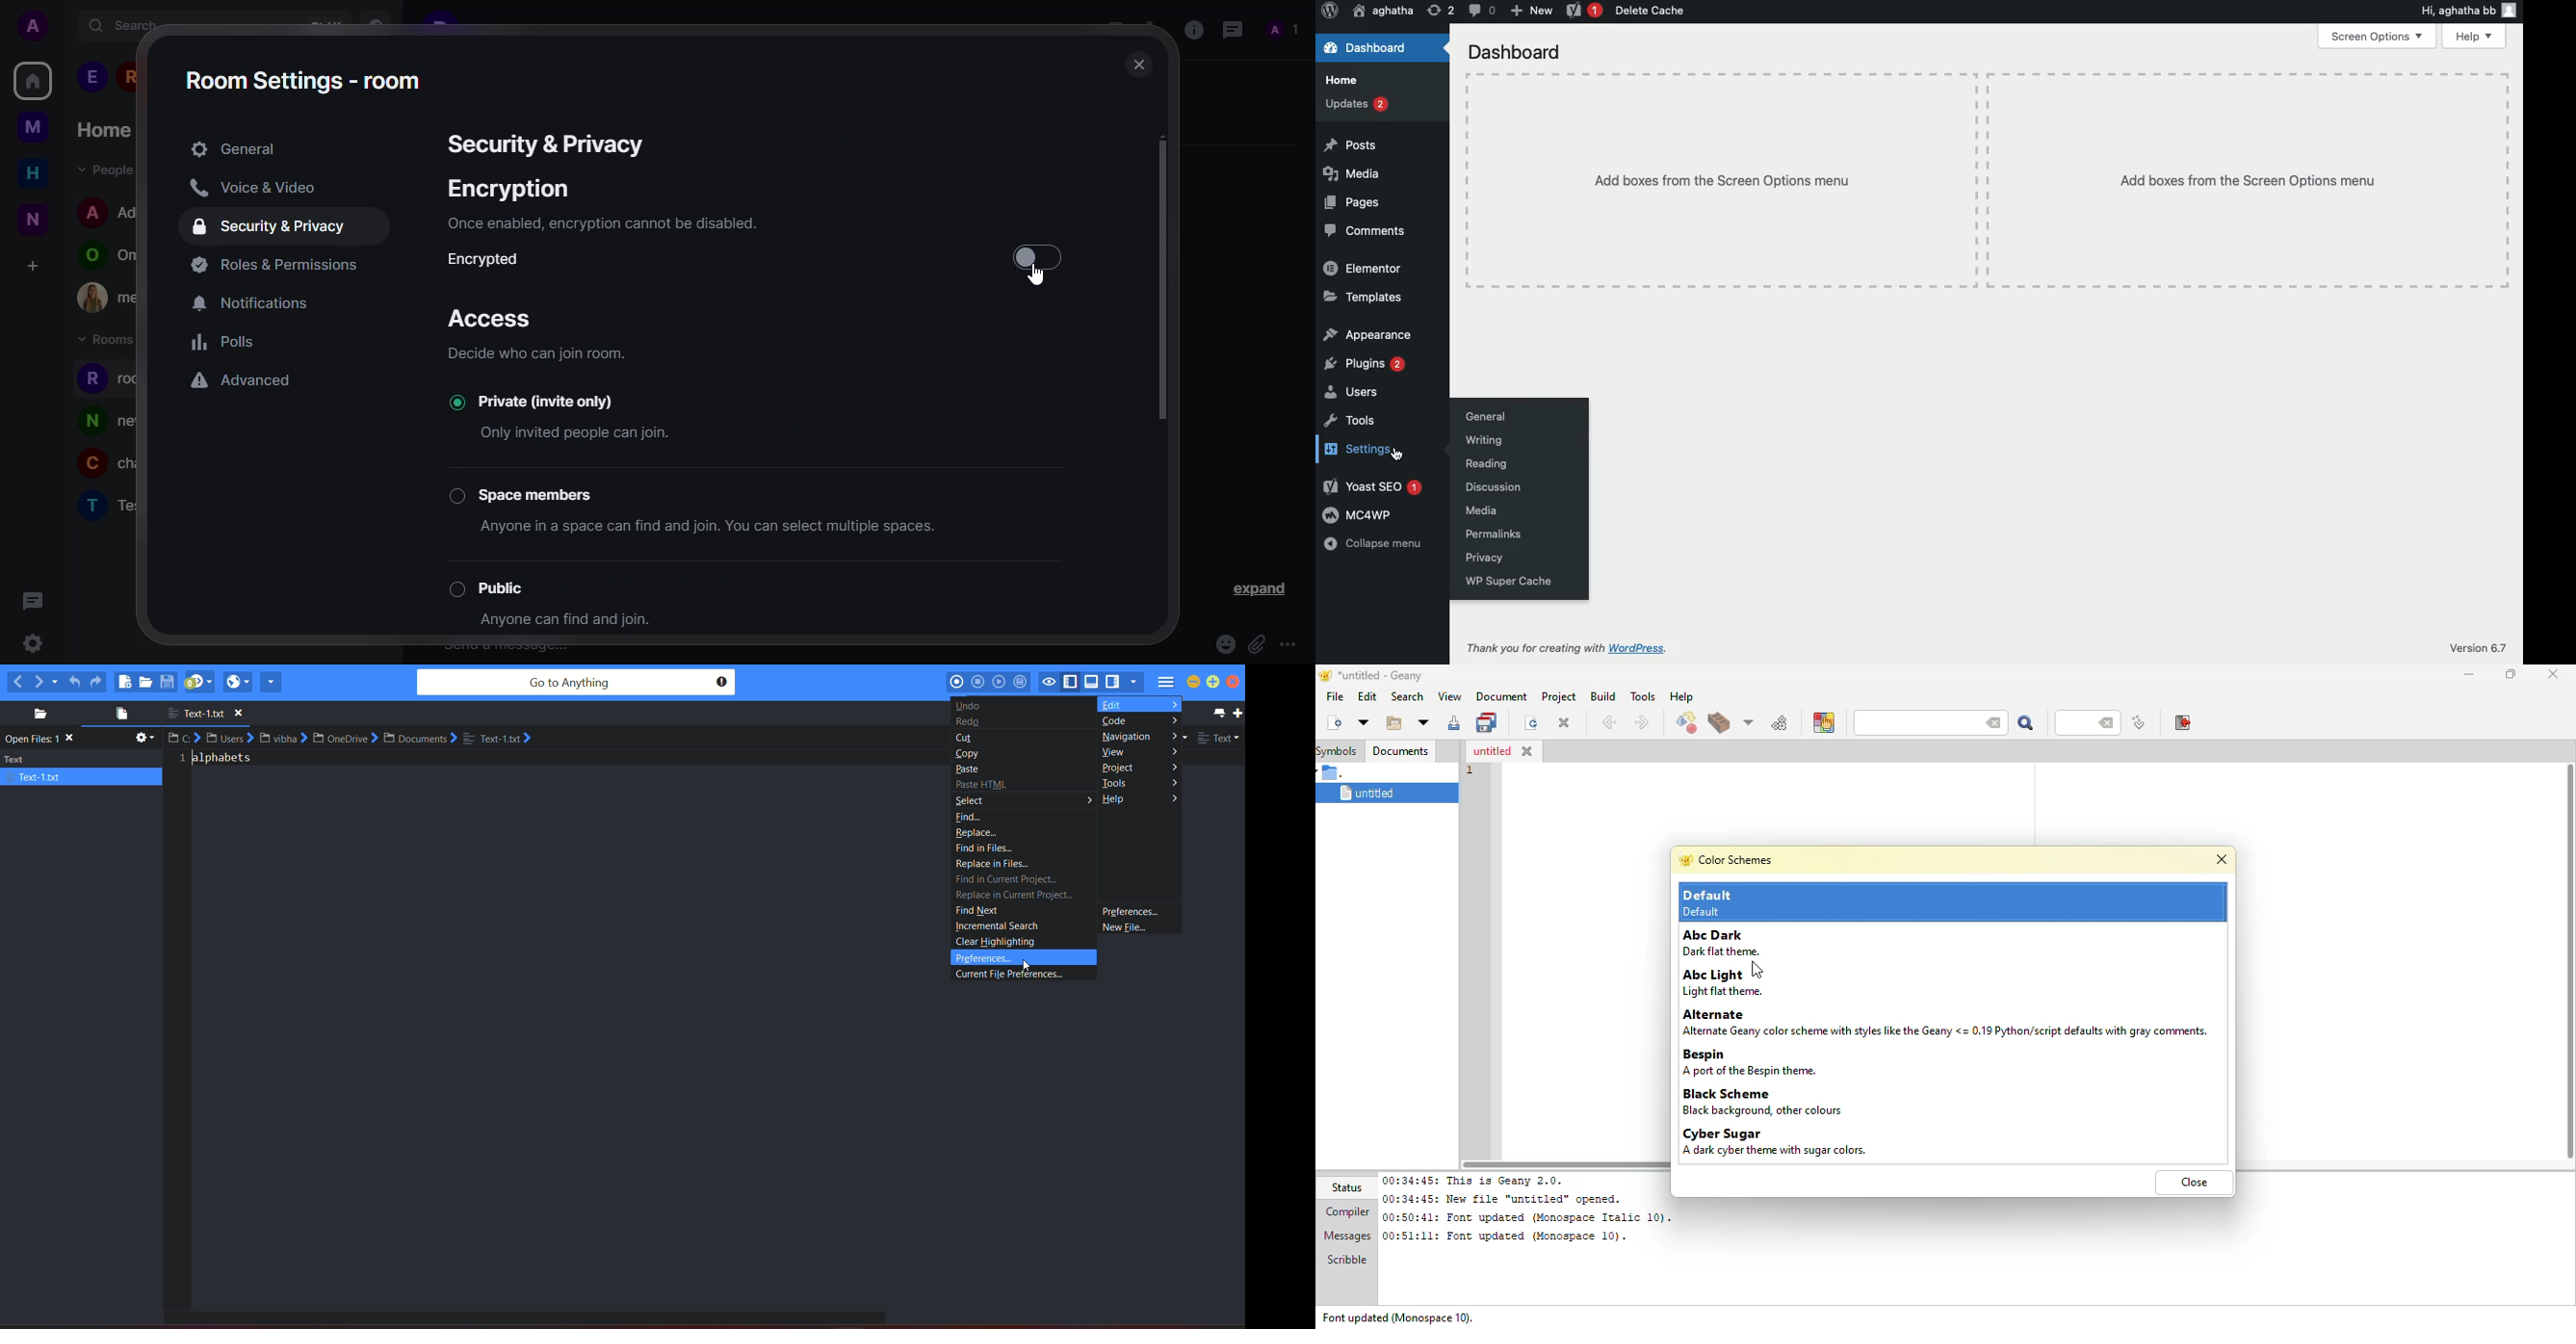  I want to click on create space, so click(31, 266).